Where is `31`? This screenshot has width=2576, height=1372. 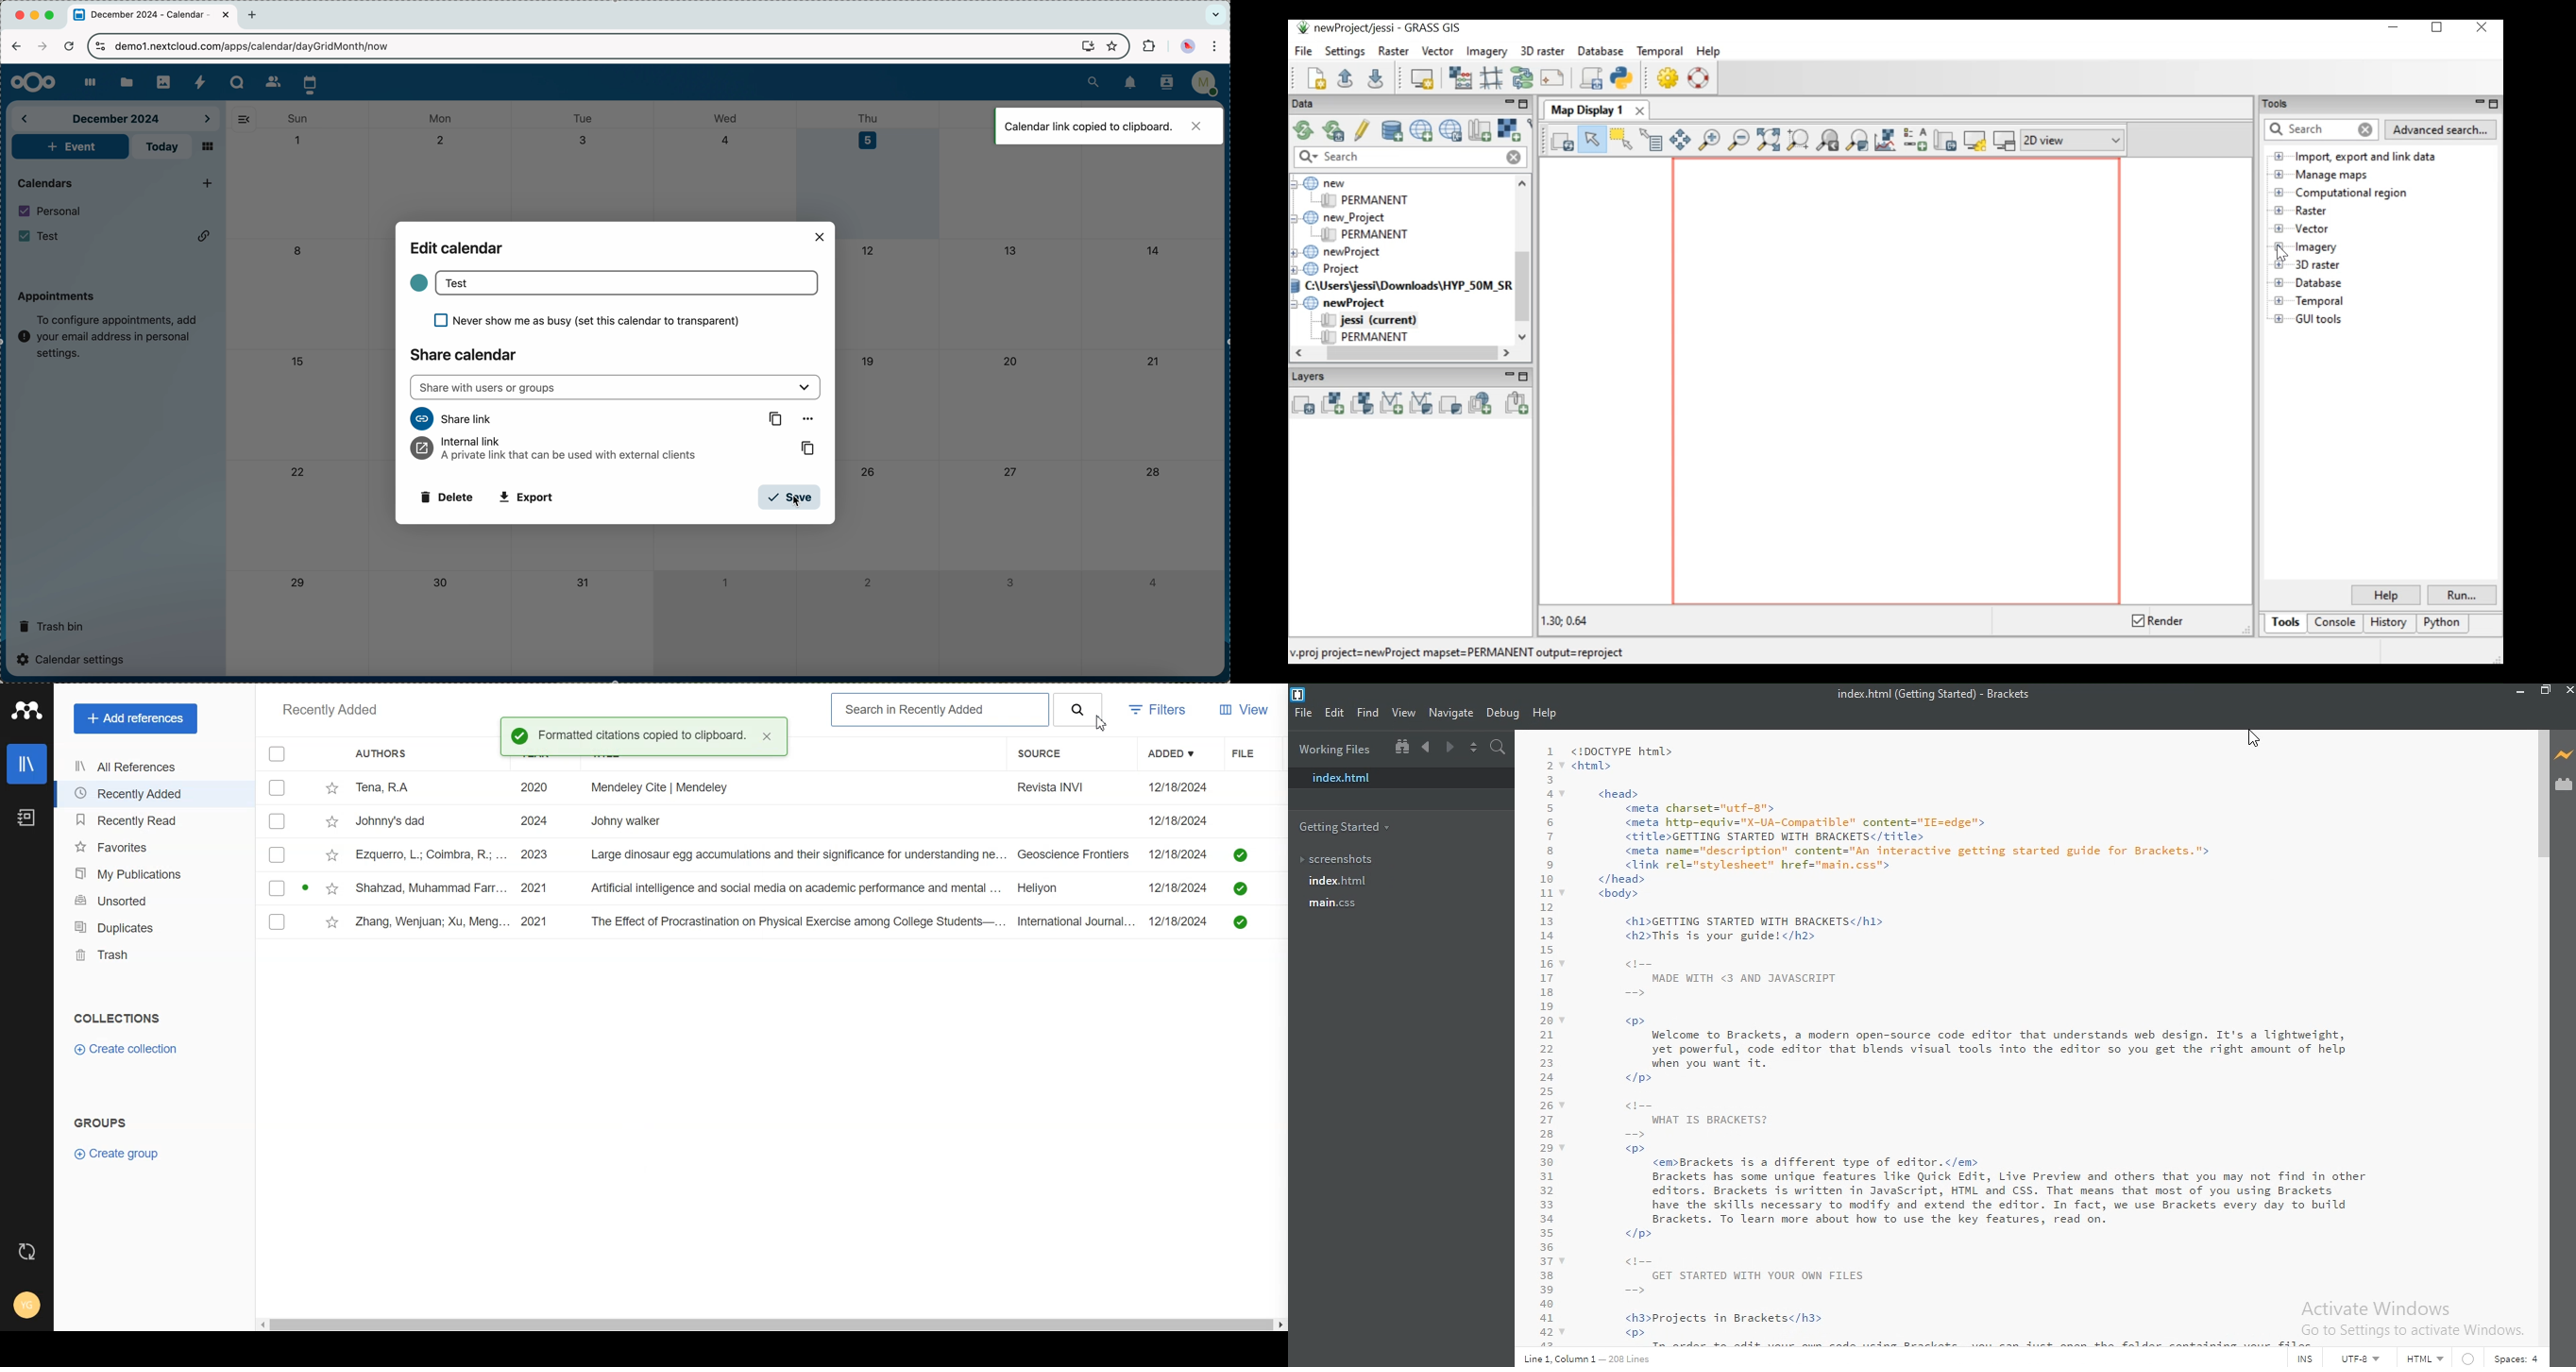 31 is located at coordinates (584, 584).